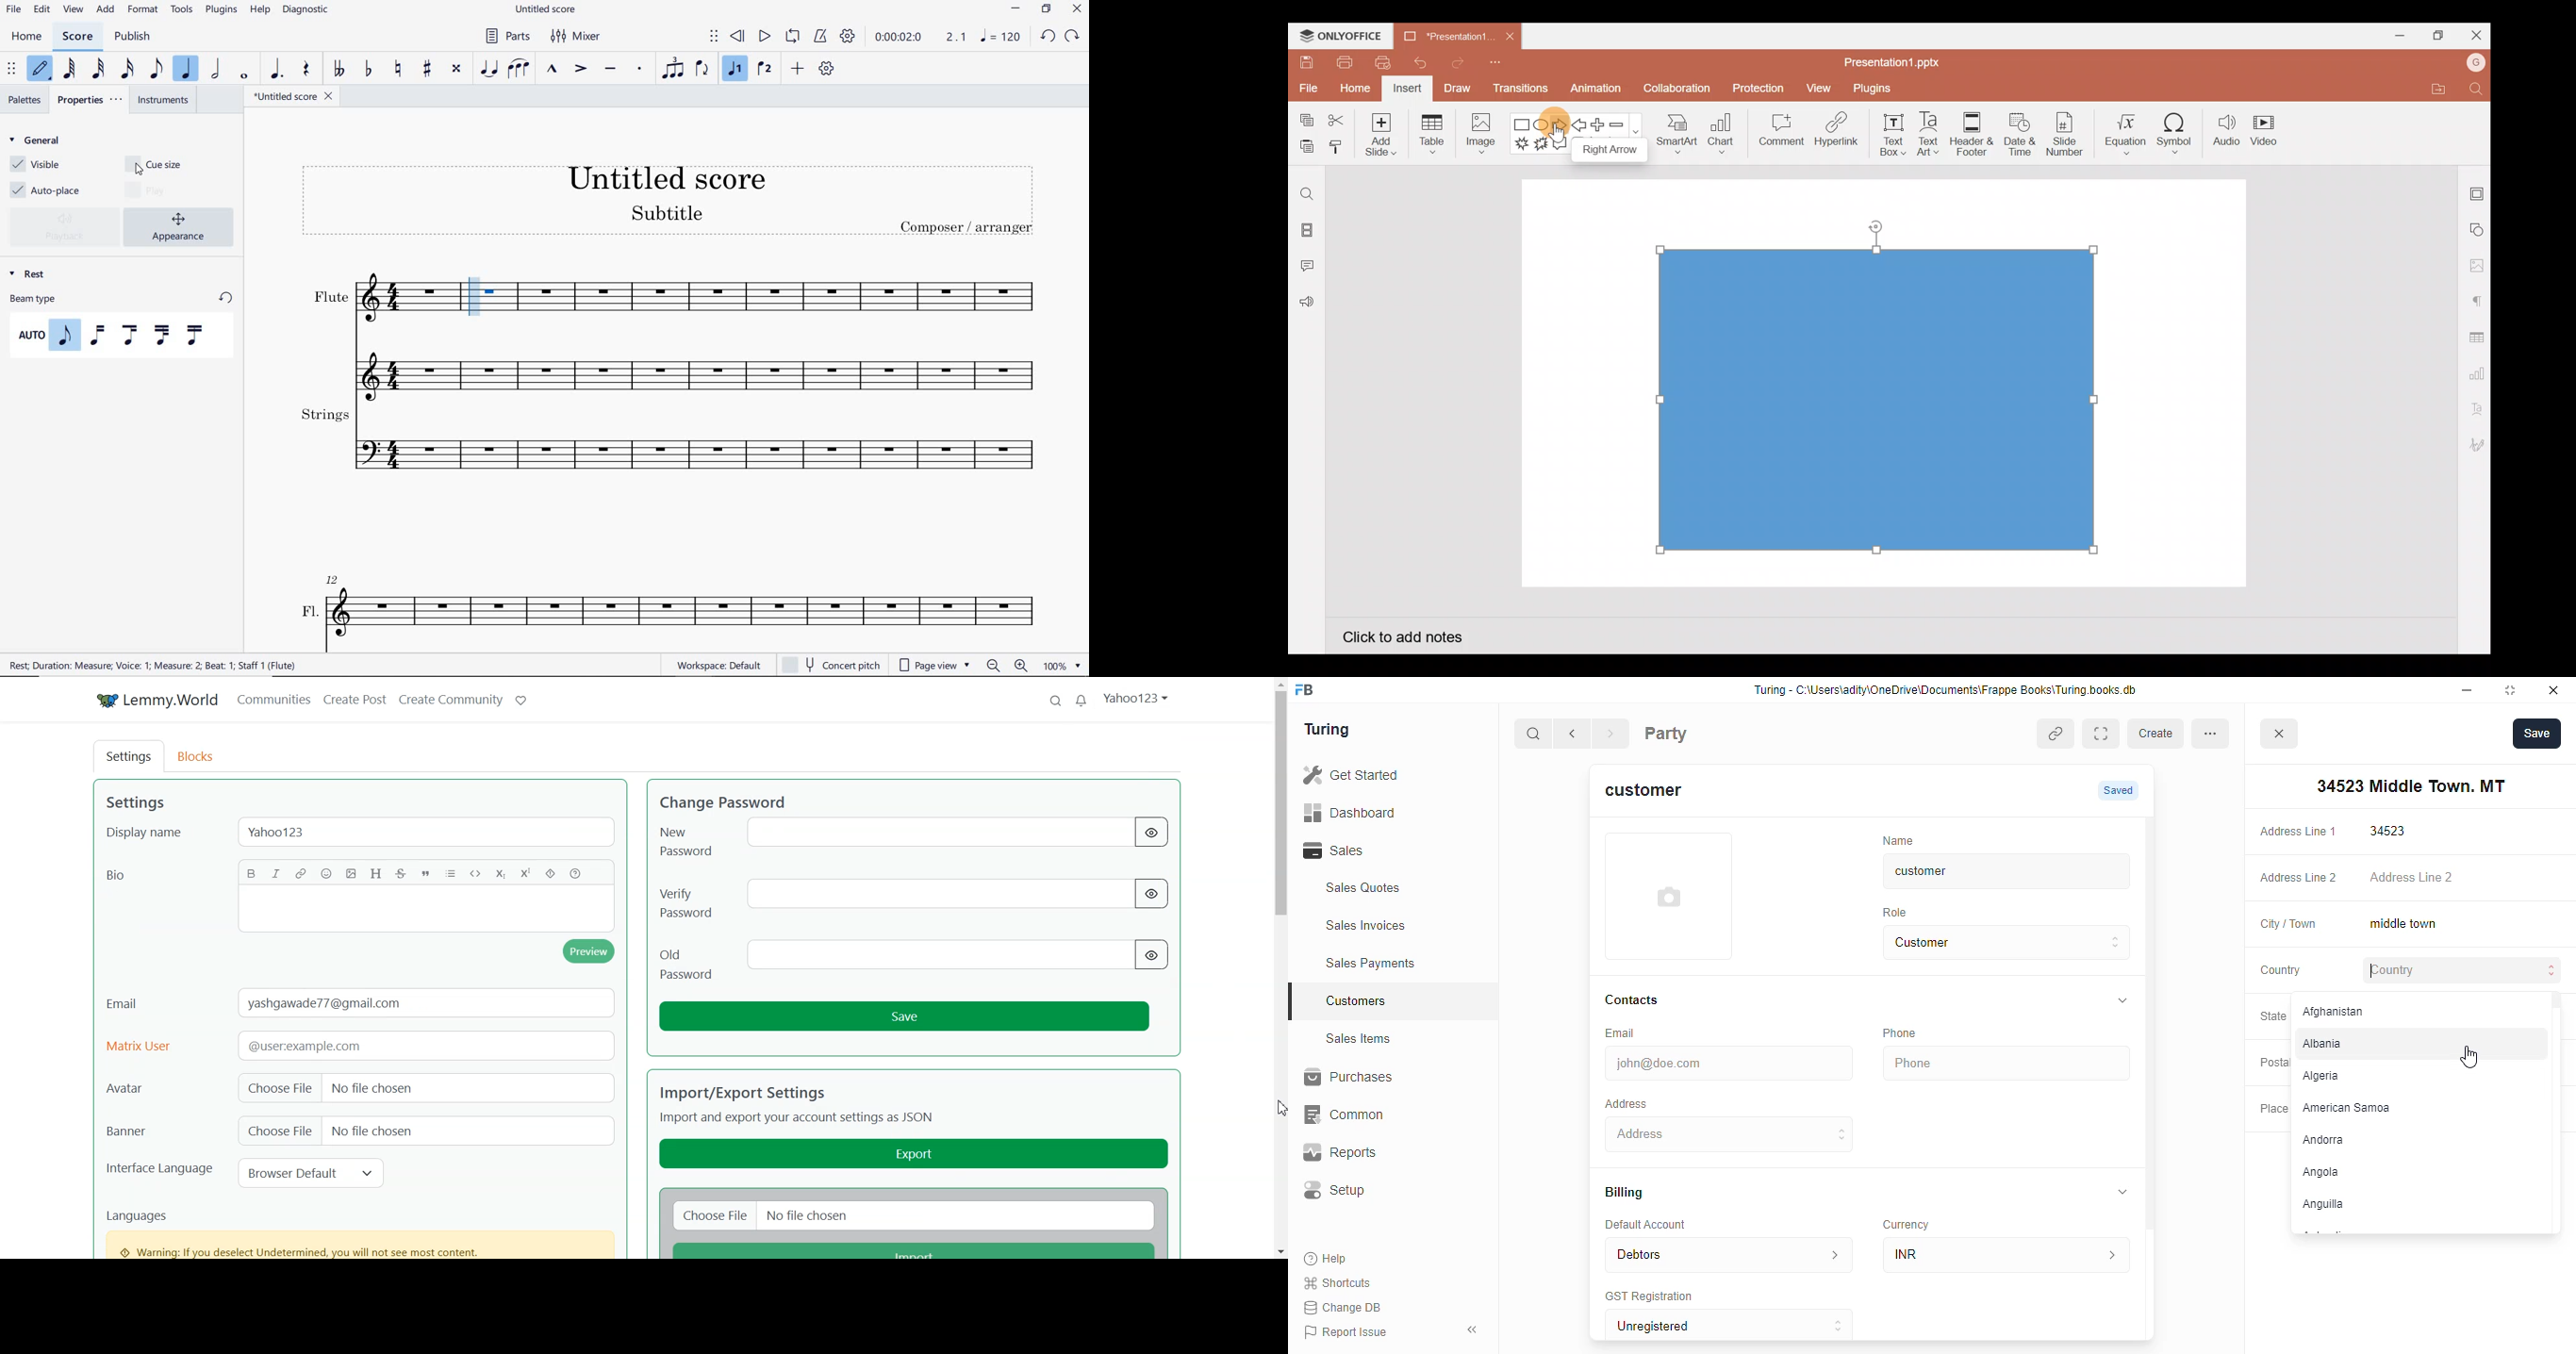 The height and width of the screenshot is (1372, 2576). I want to click on ‘GST Registration, so click(1656, 1297).